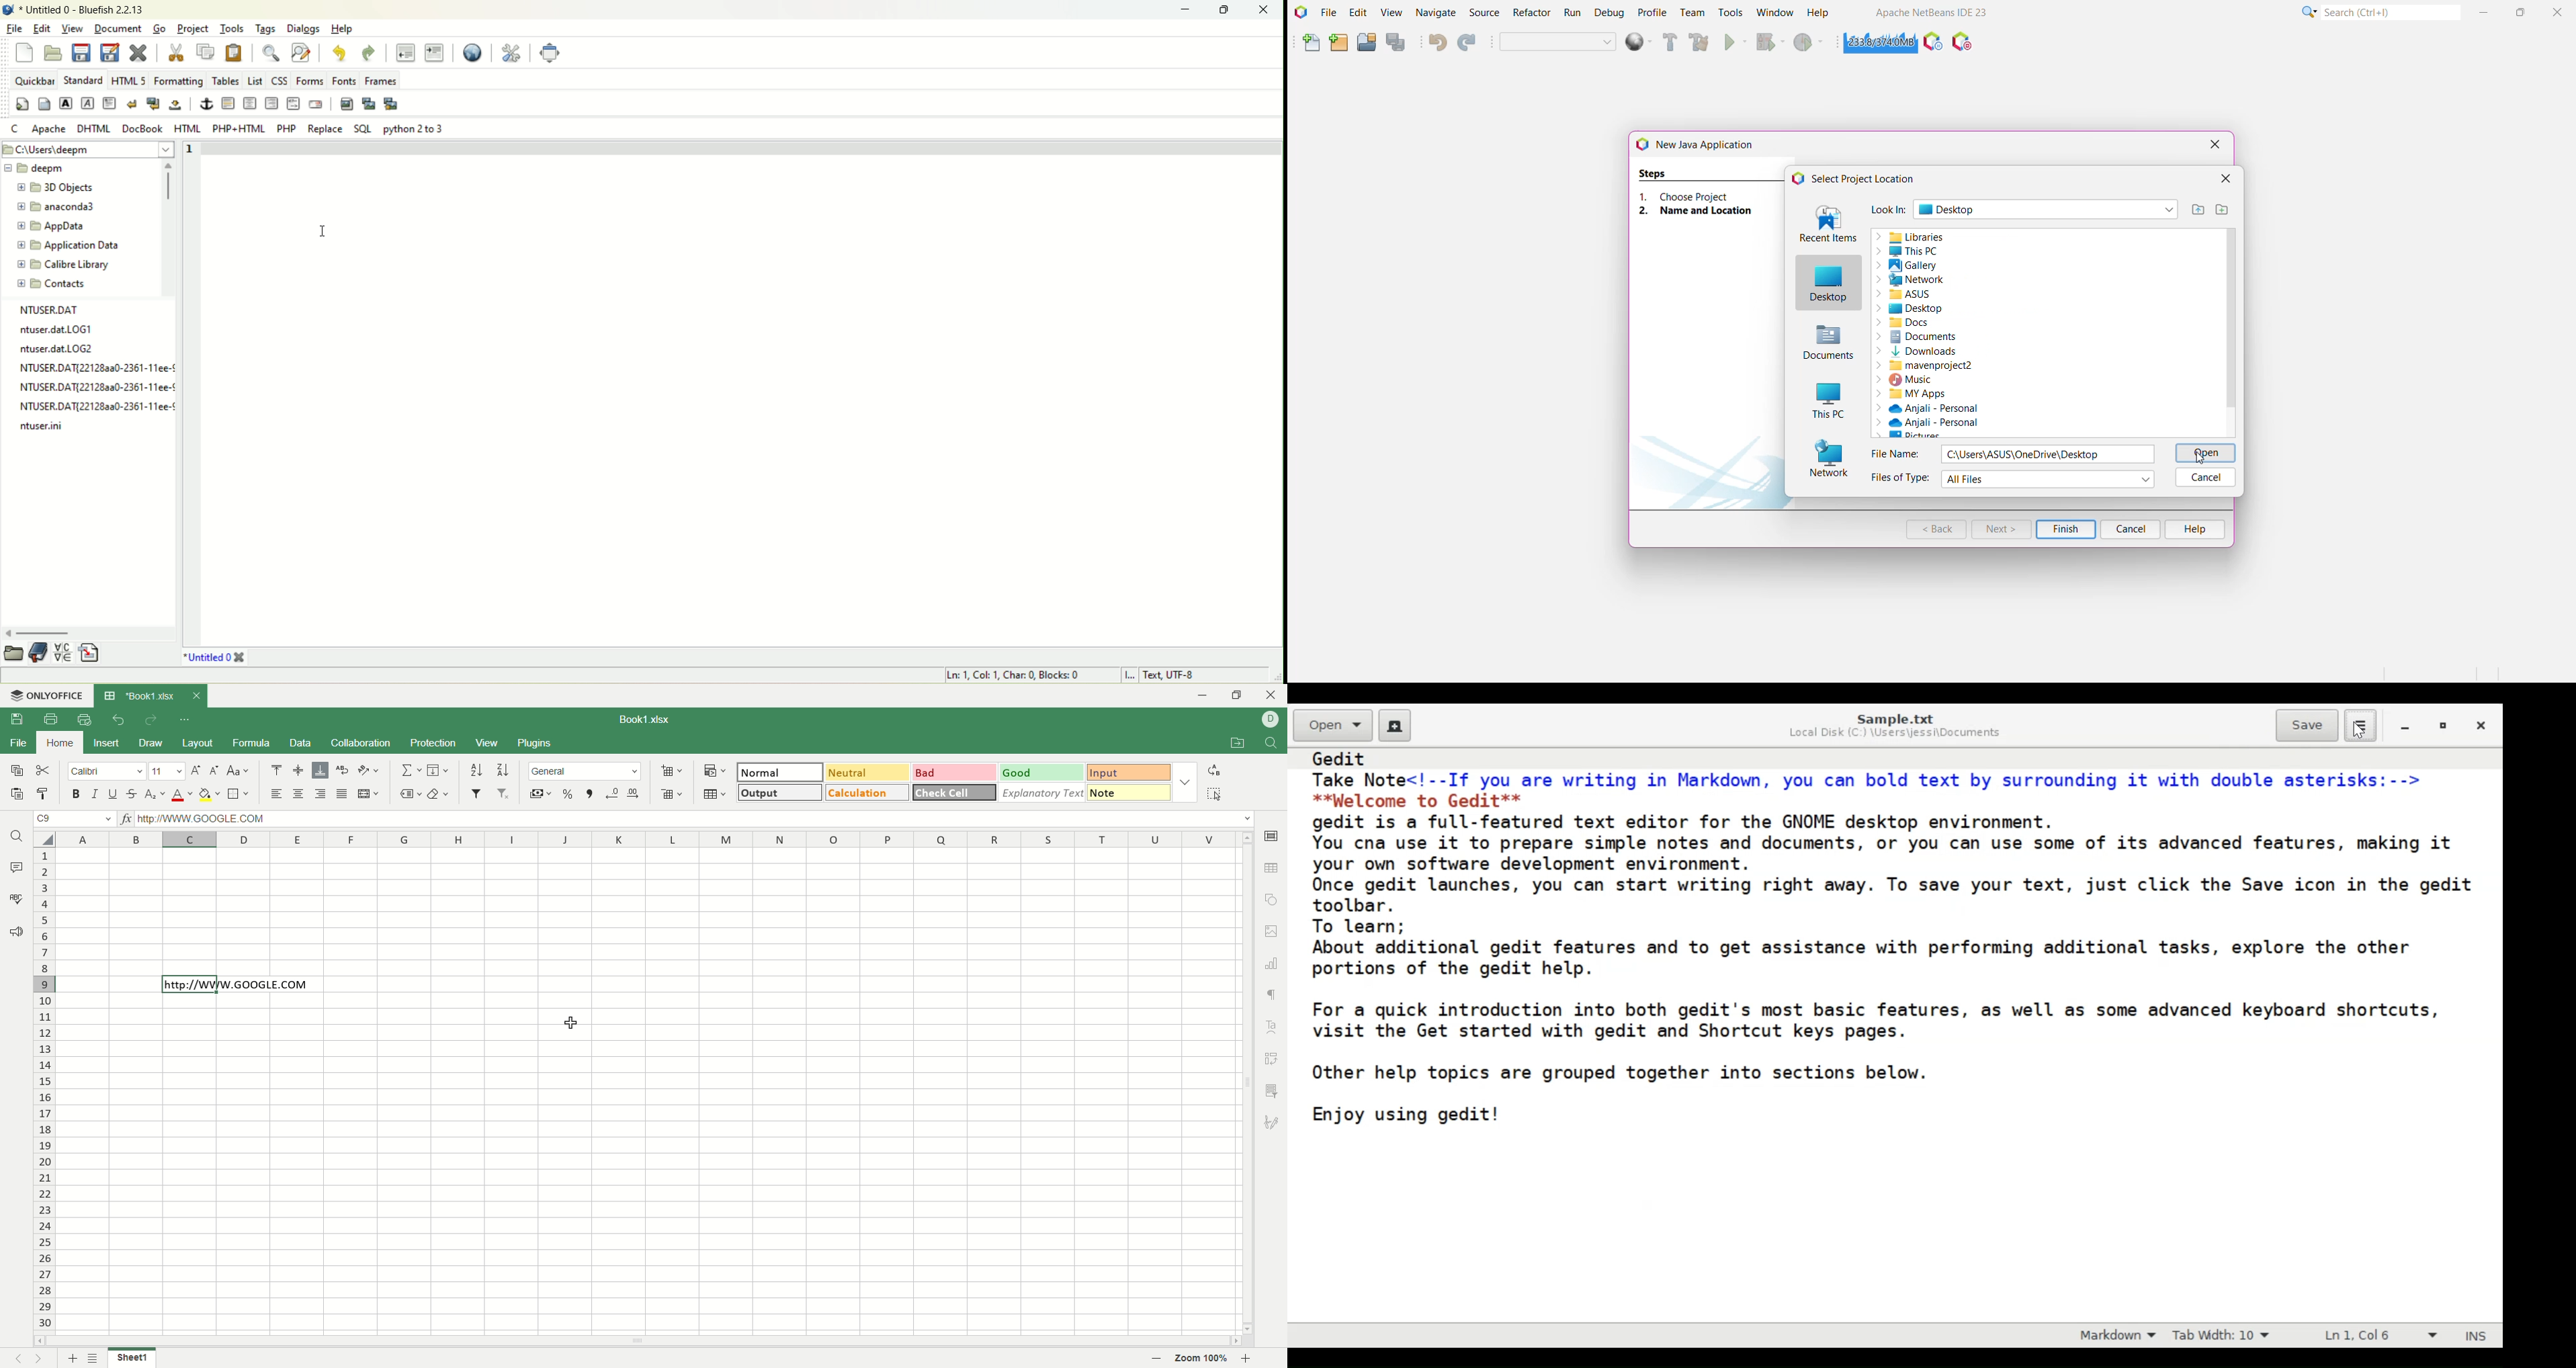 This screenshot has height=1372, width=2576. I want to click on bold, so click(79, 794).